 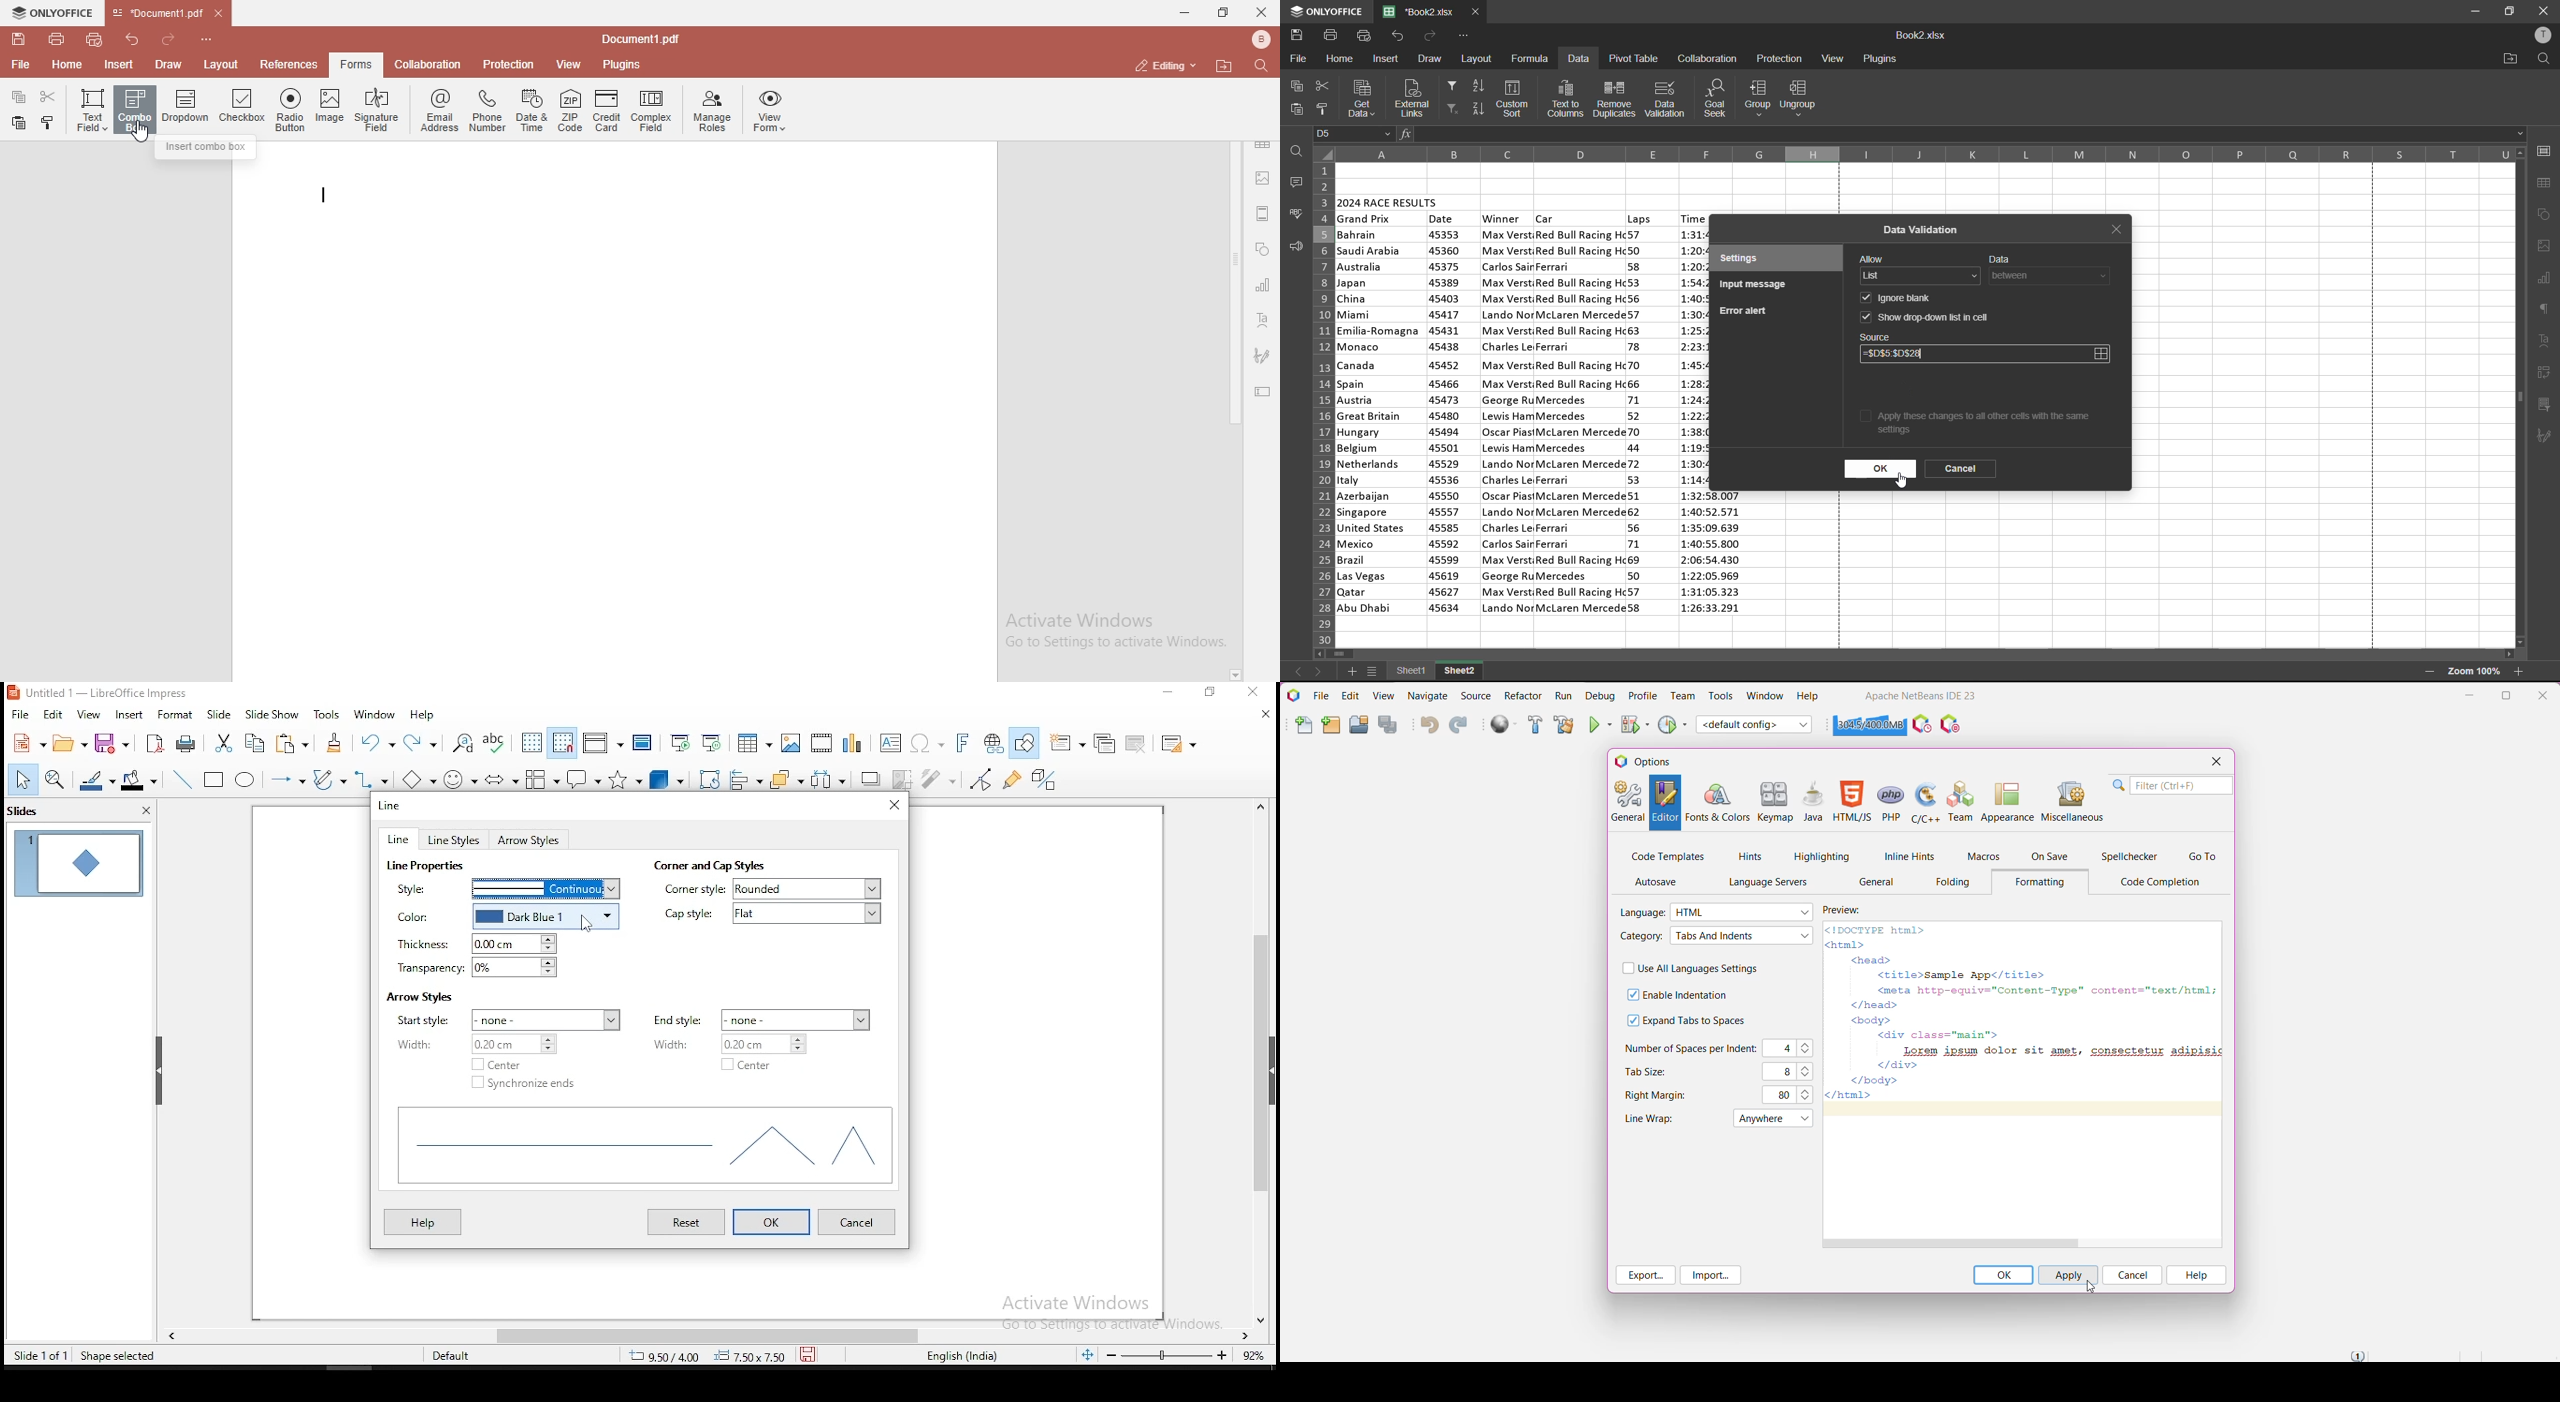 What do you see at coordinates (994, 743) in the screenshot?
I see `insert hyperlink` at bounding box center [994, 743].